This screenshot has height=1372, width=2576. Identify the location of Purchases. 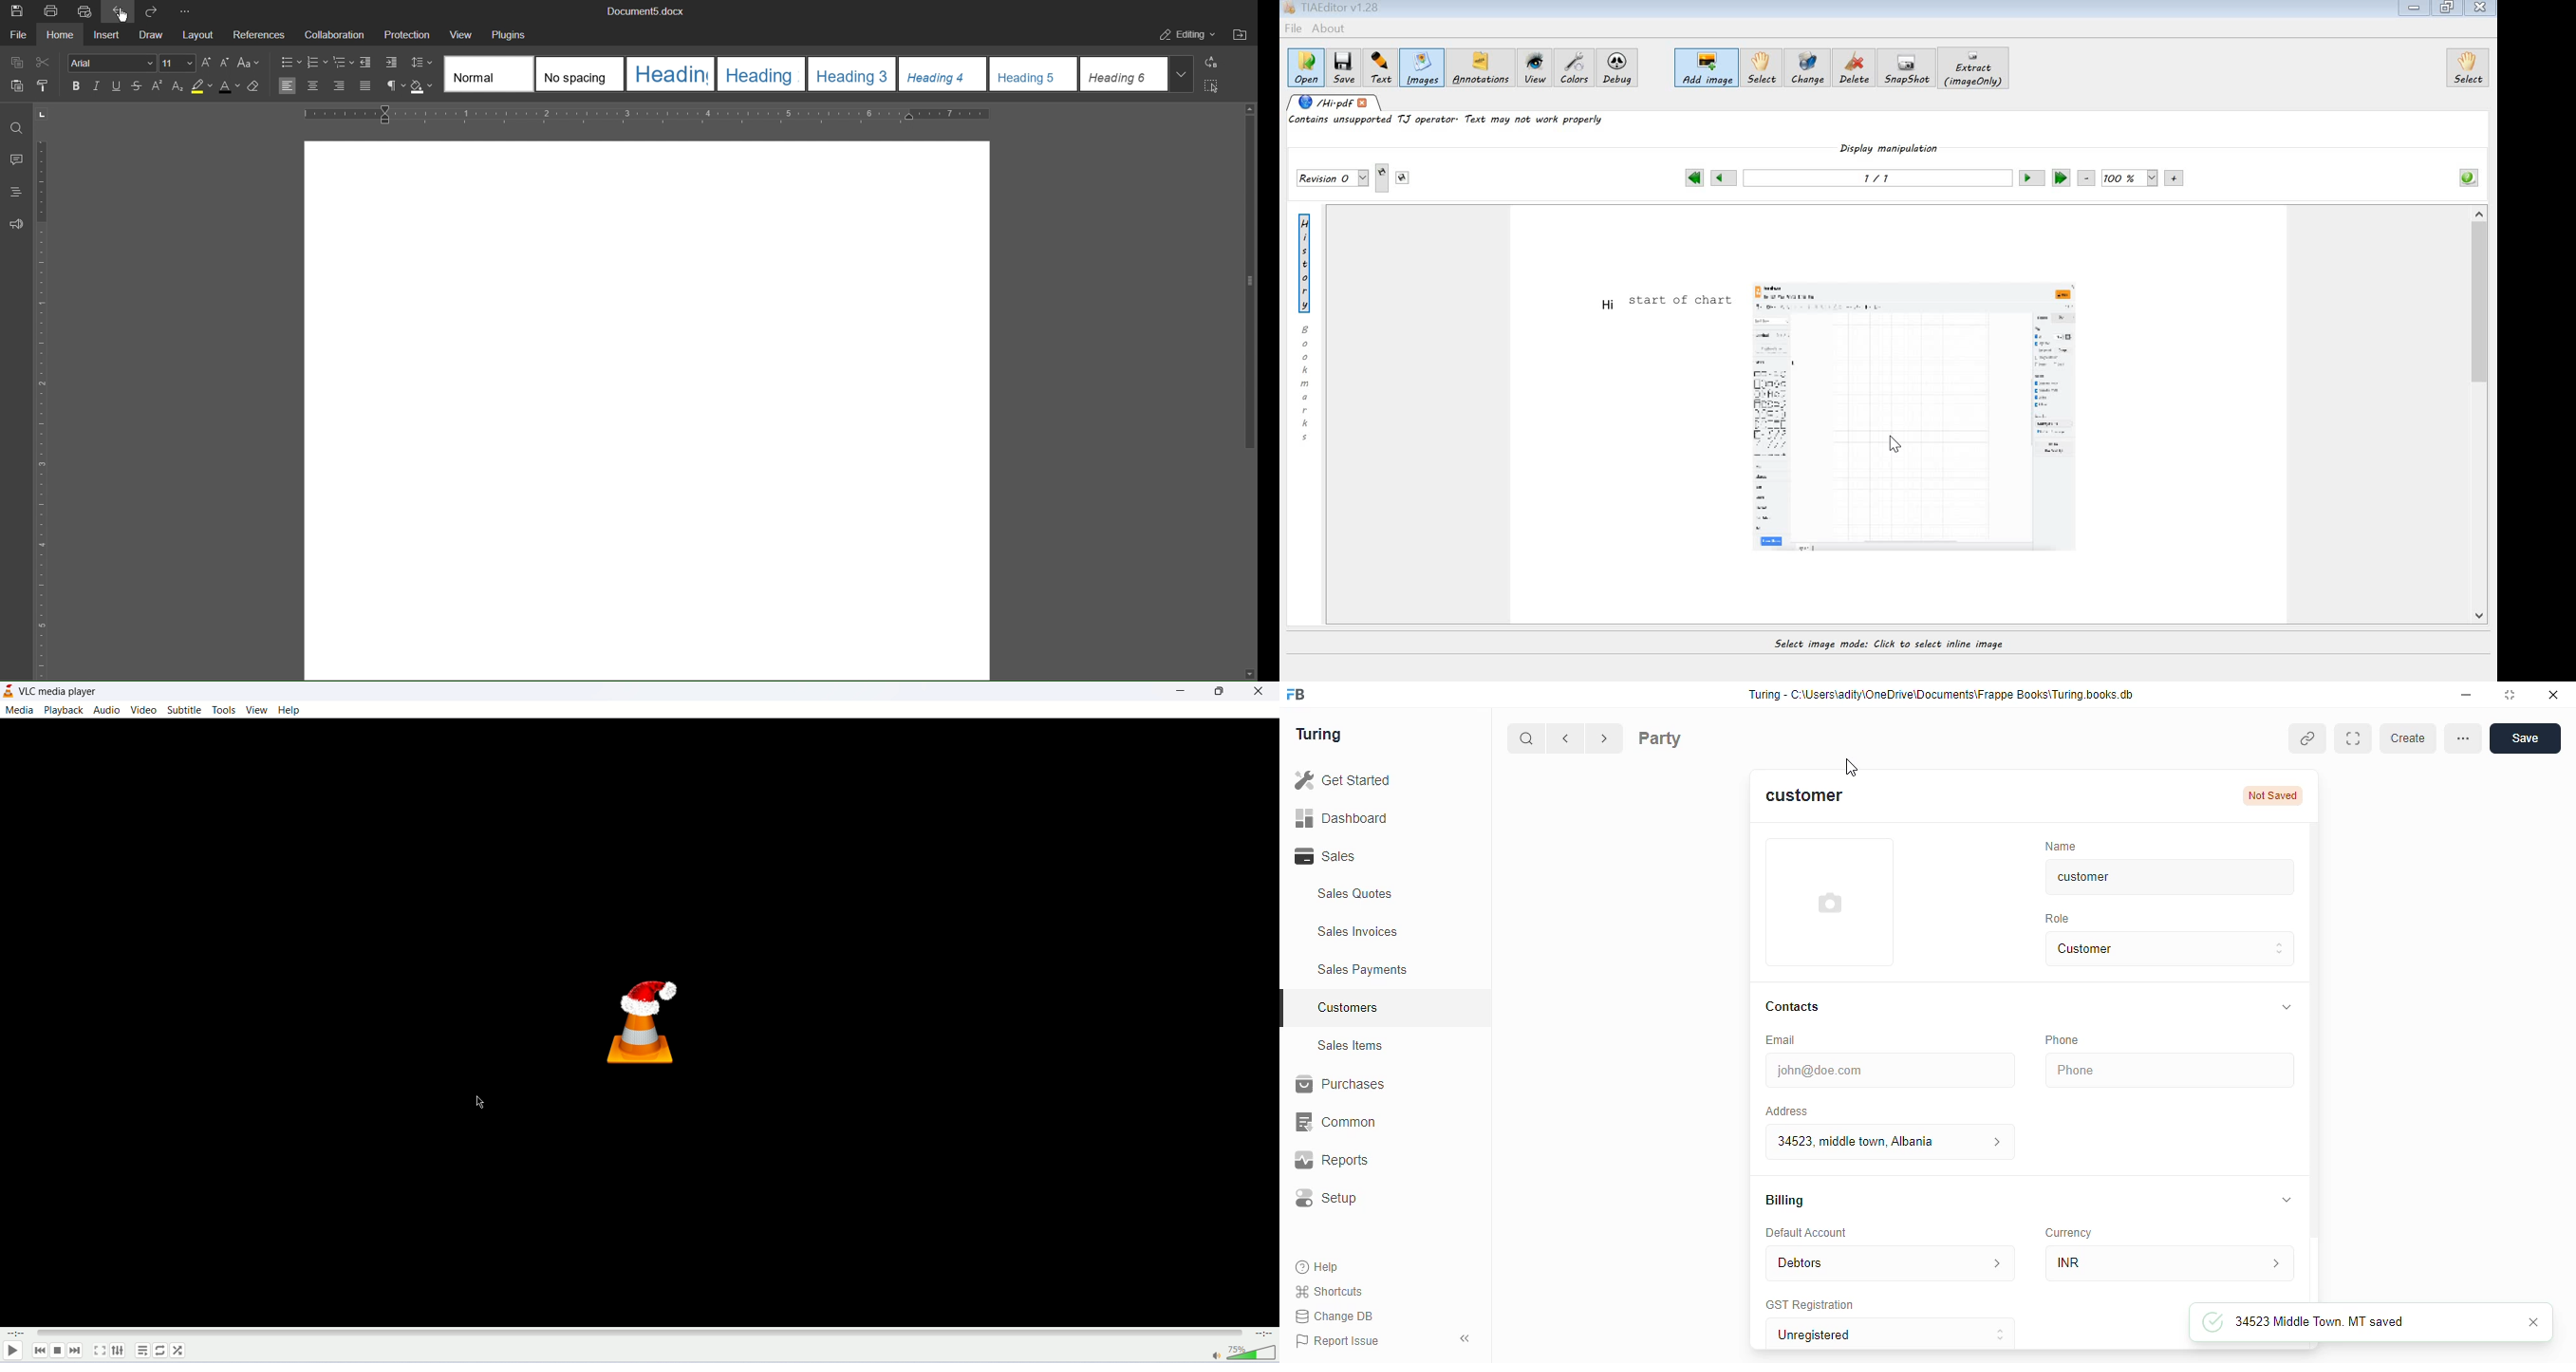
(1374, 1087).